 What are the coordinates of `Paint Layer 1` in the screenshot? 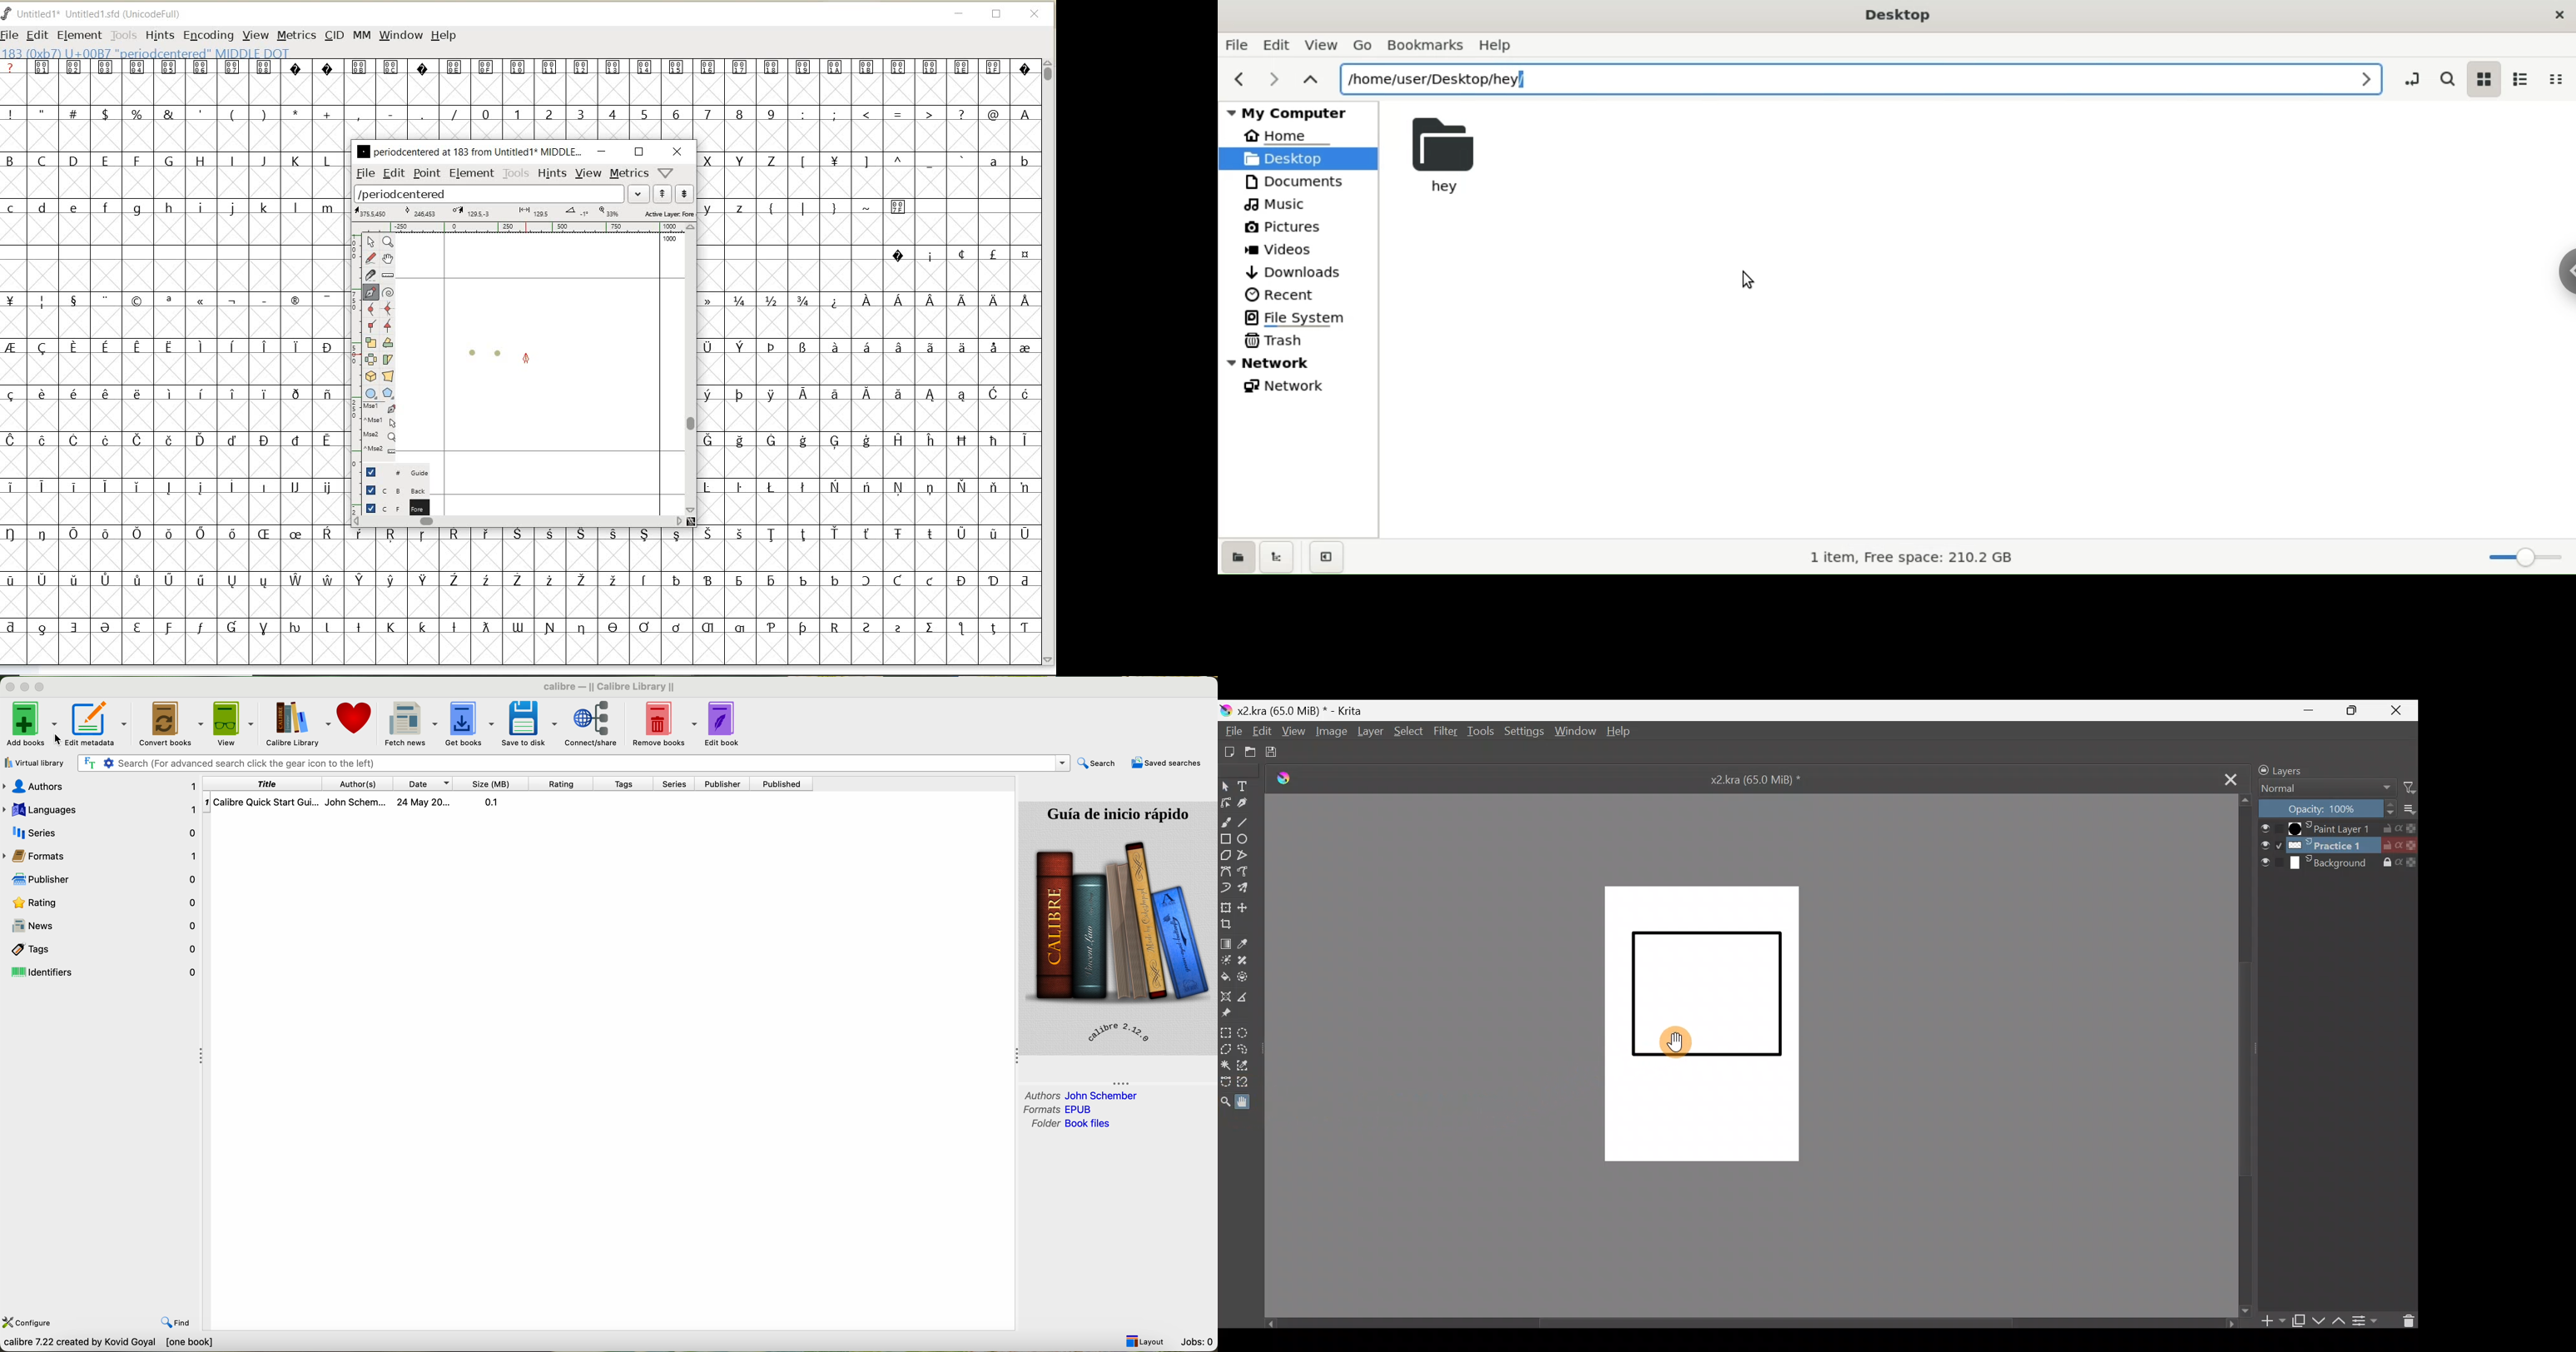 It's located at (2338, 830).